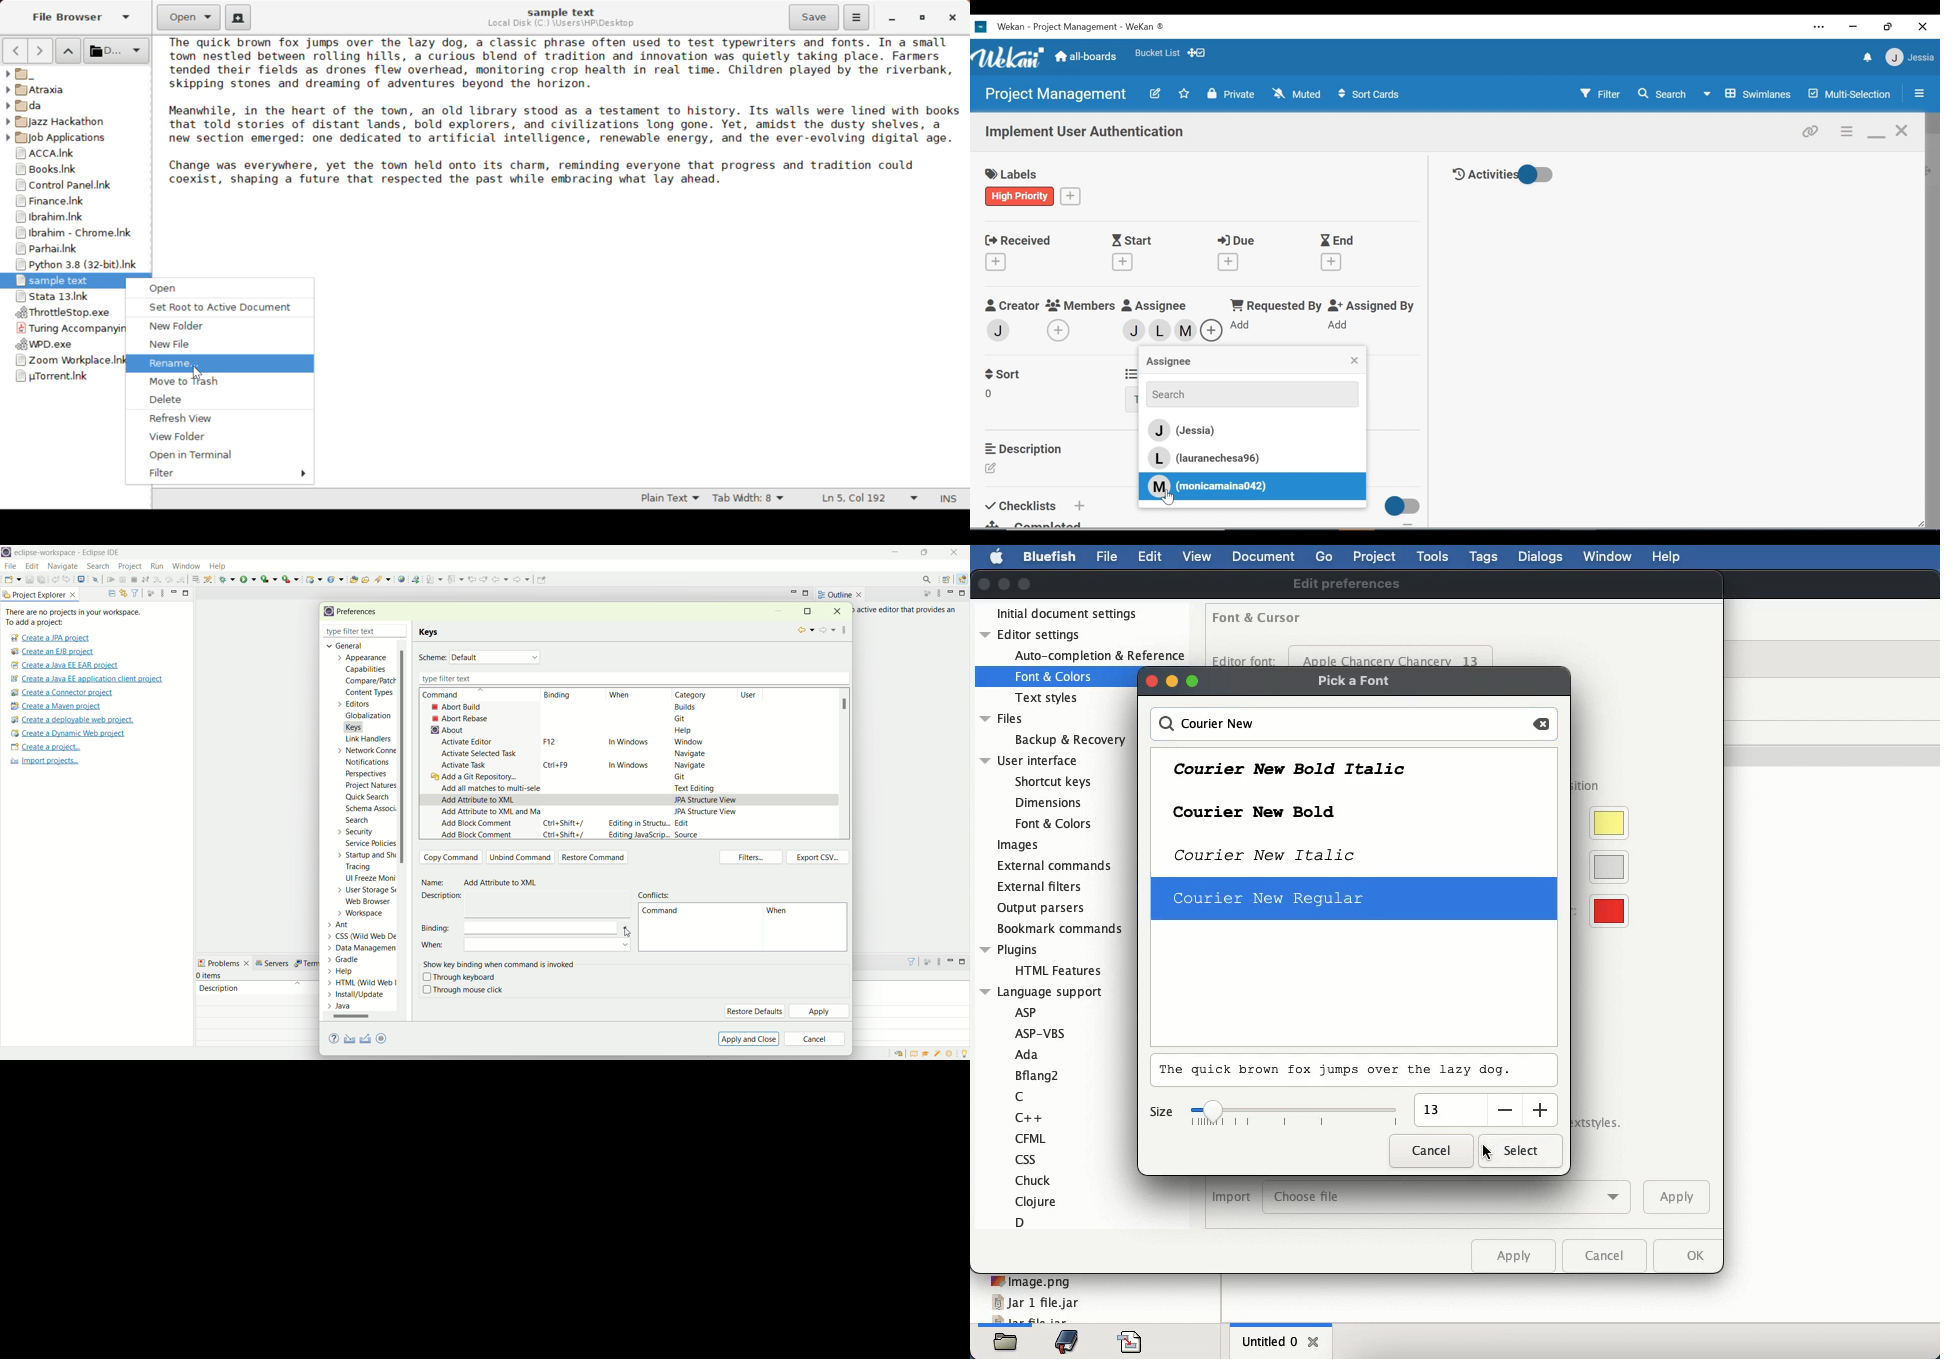  What do you see at coordinates (1051, 559) in the screenshot?
I see `bluefish` at bounding box center [1051, 559].